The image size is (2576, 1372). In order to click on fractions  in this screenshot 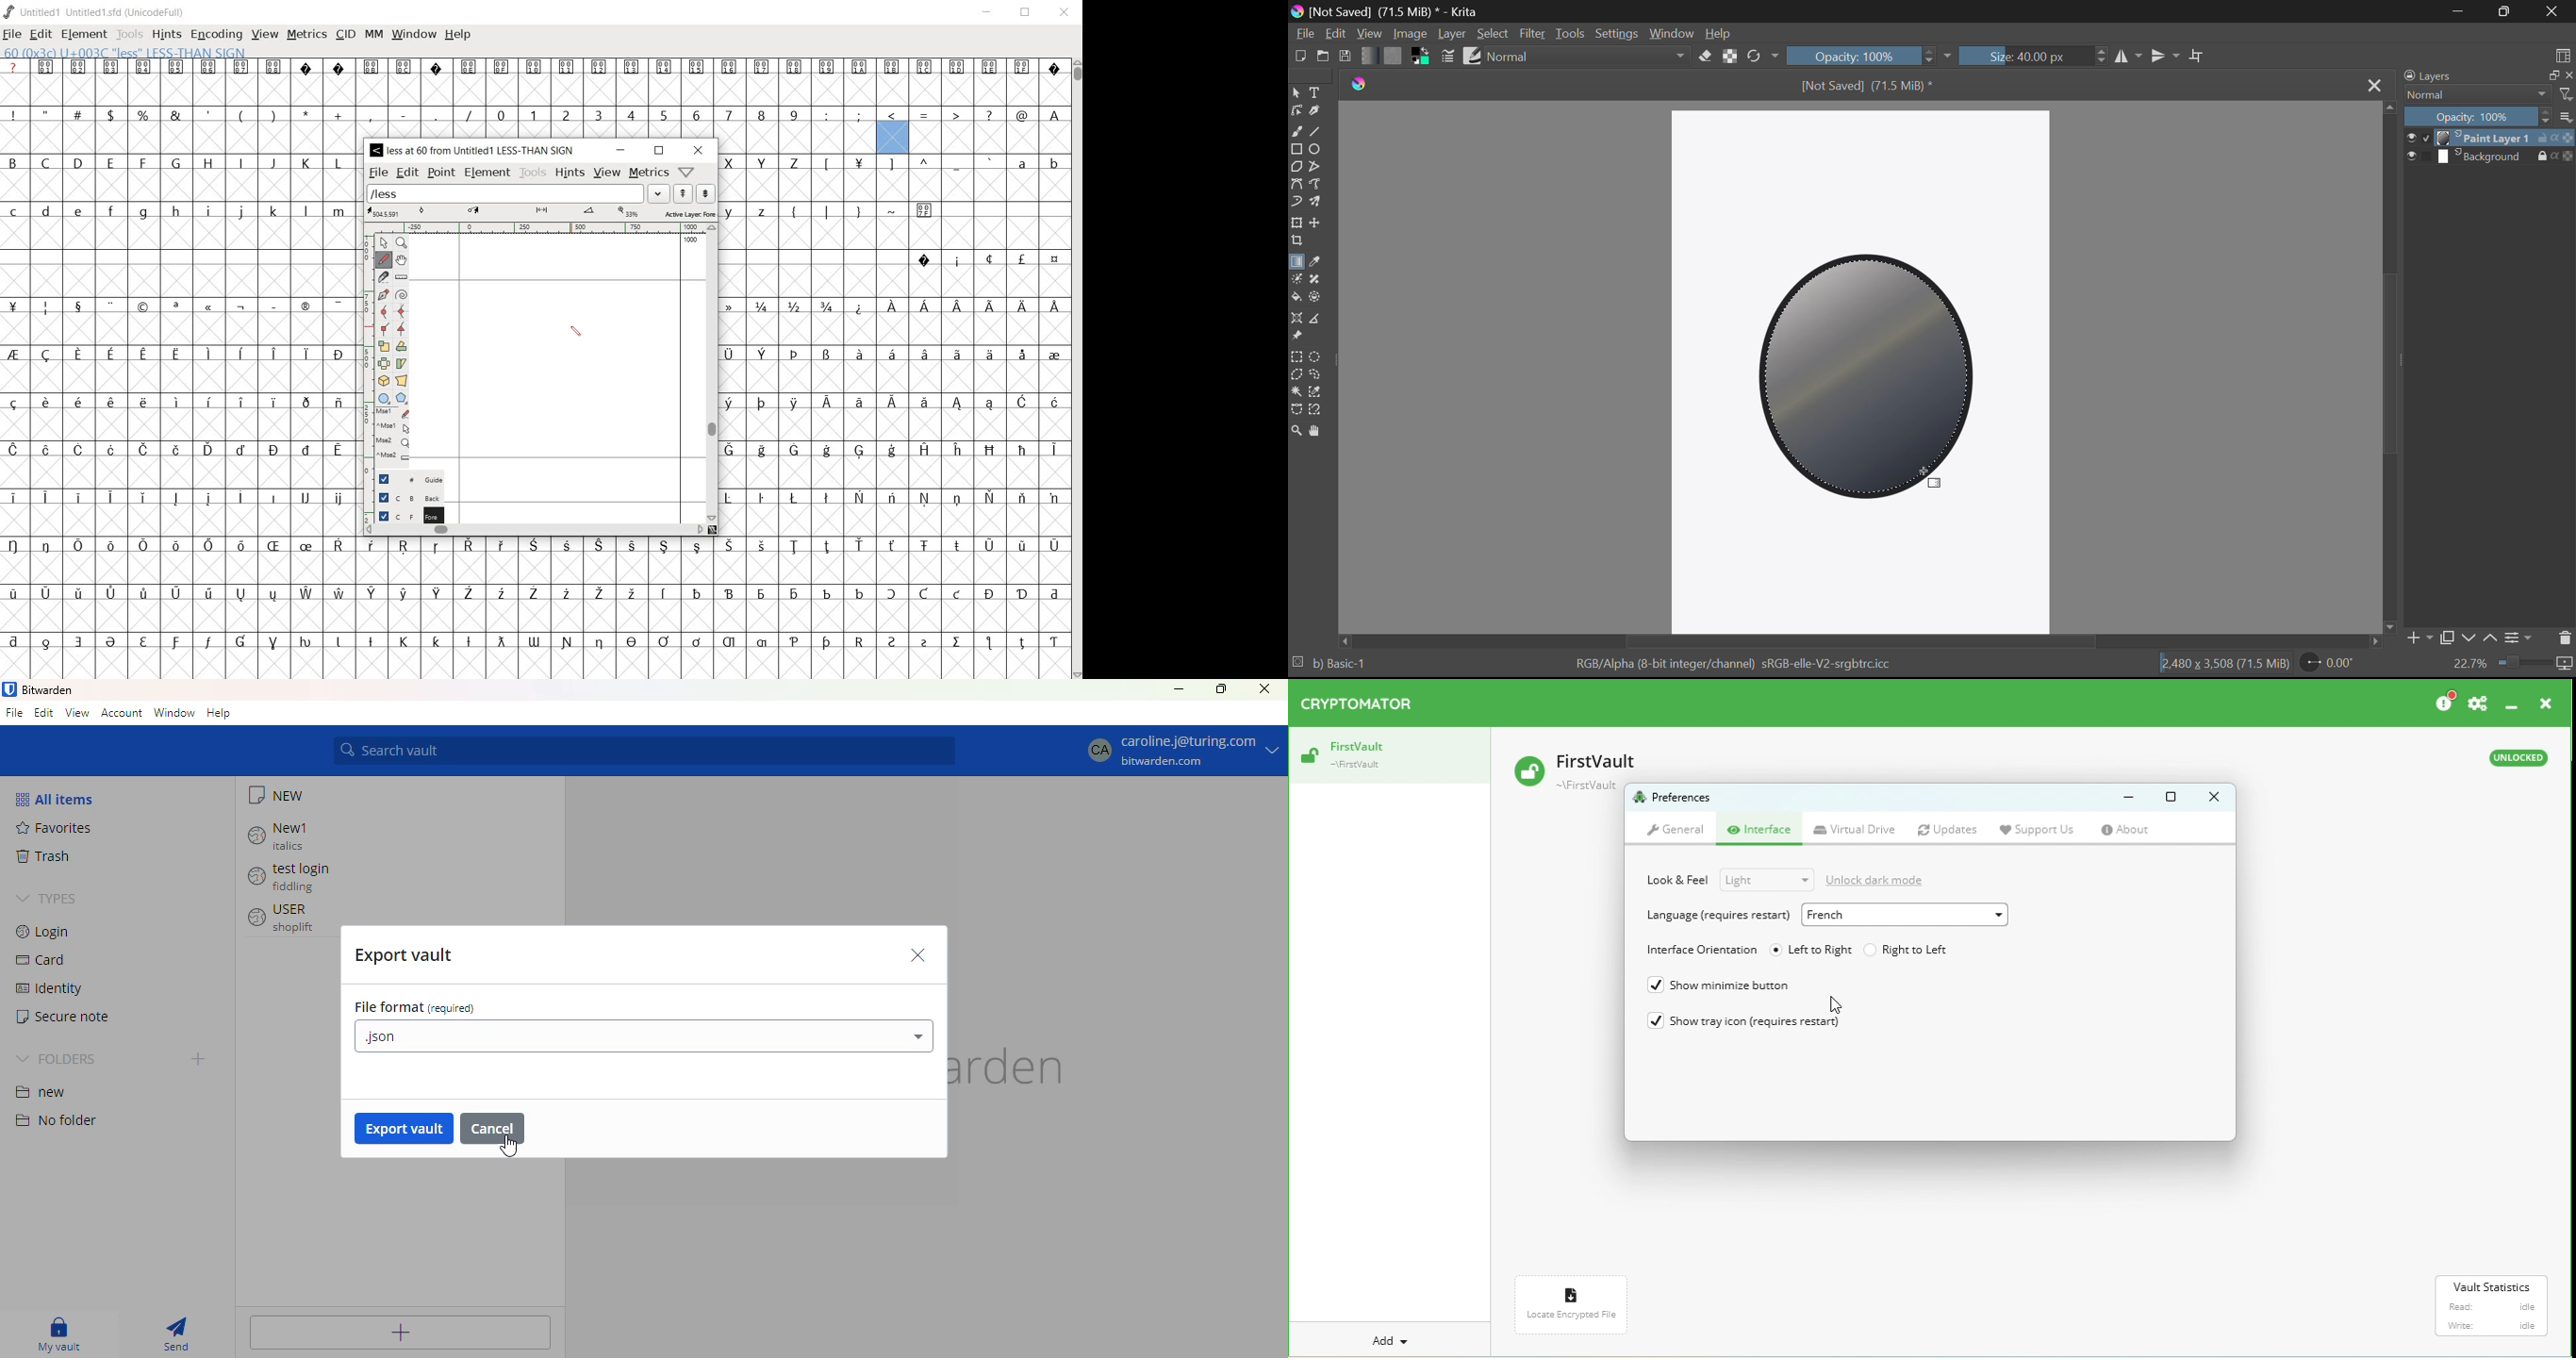, I will do `click(783, 304)`.